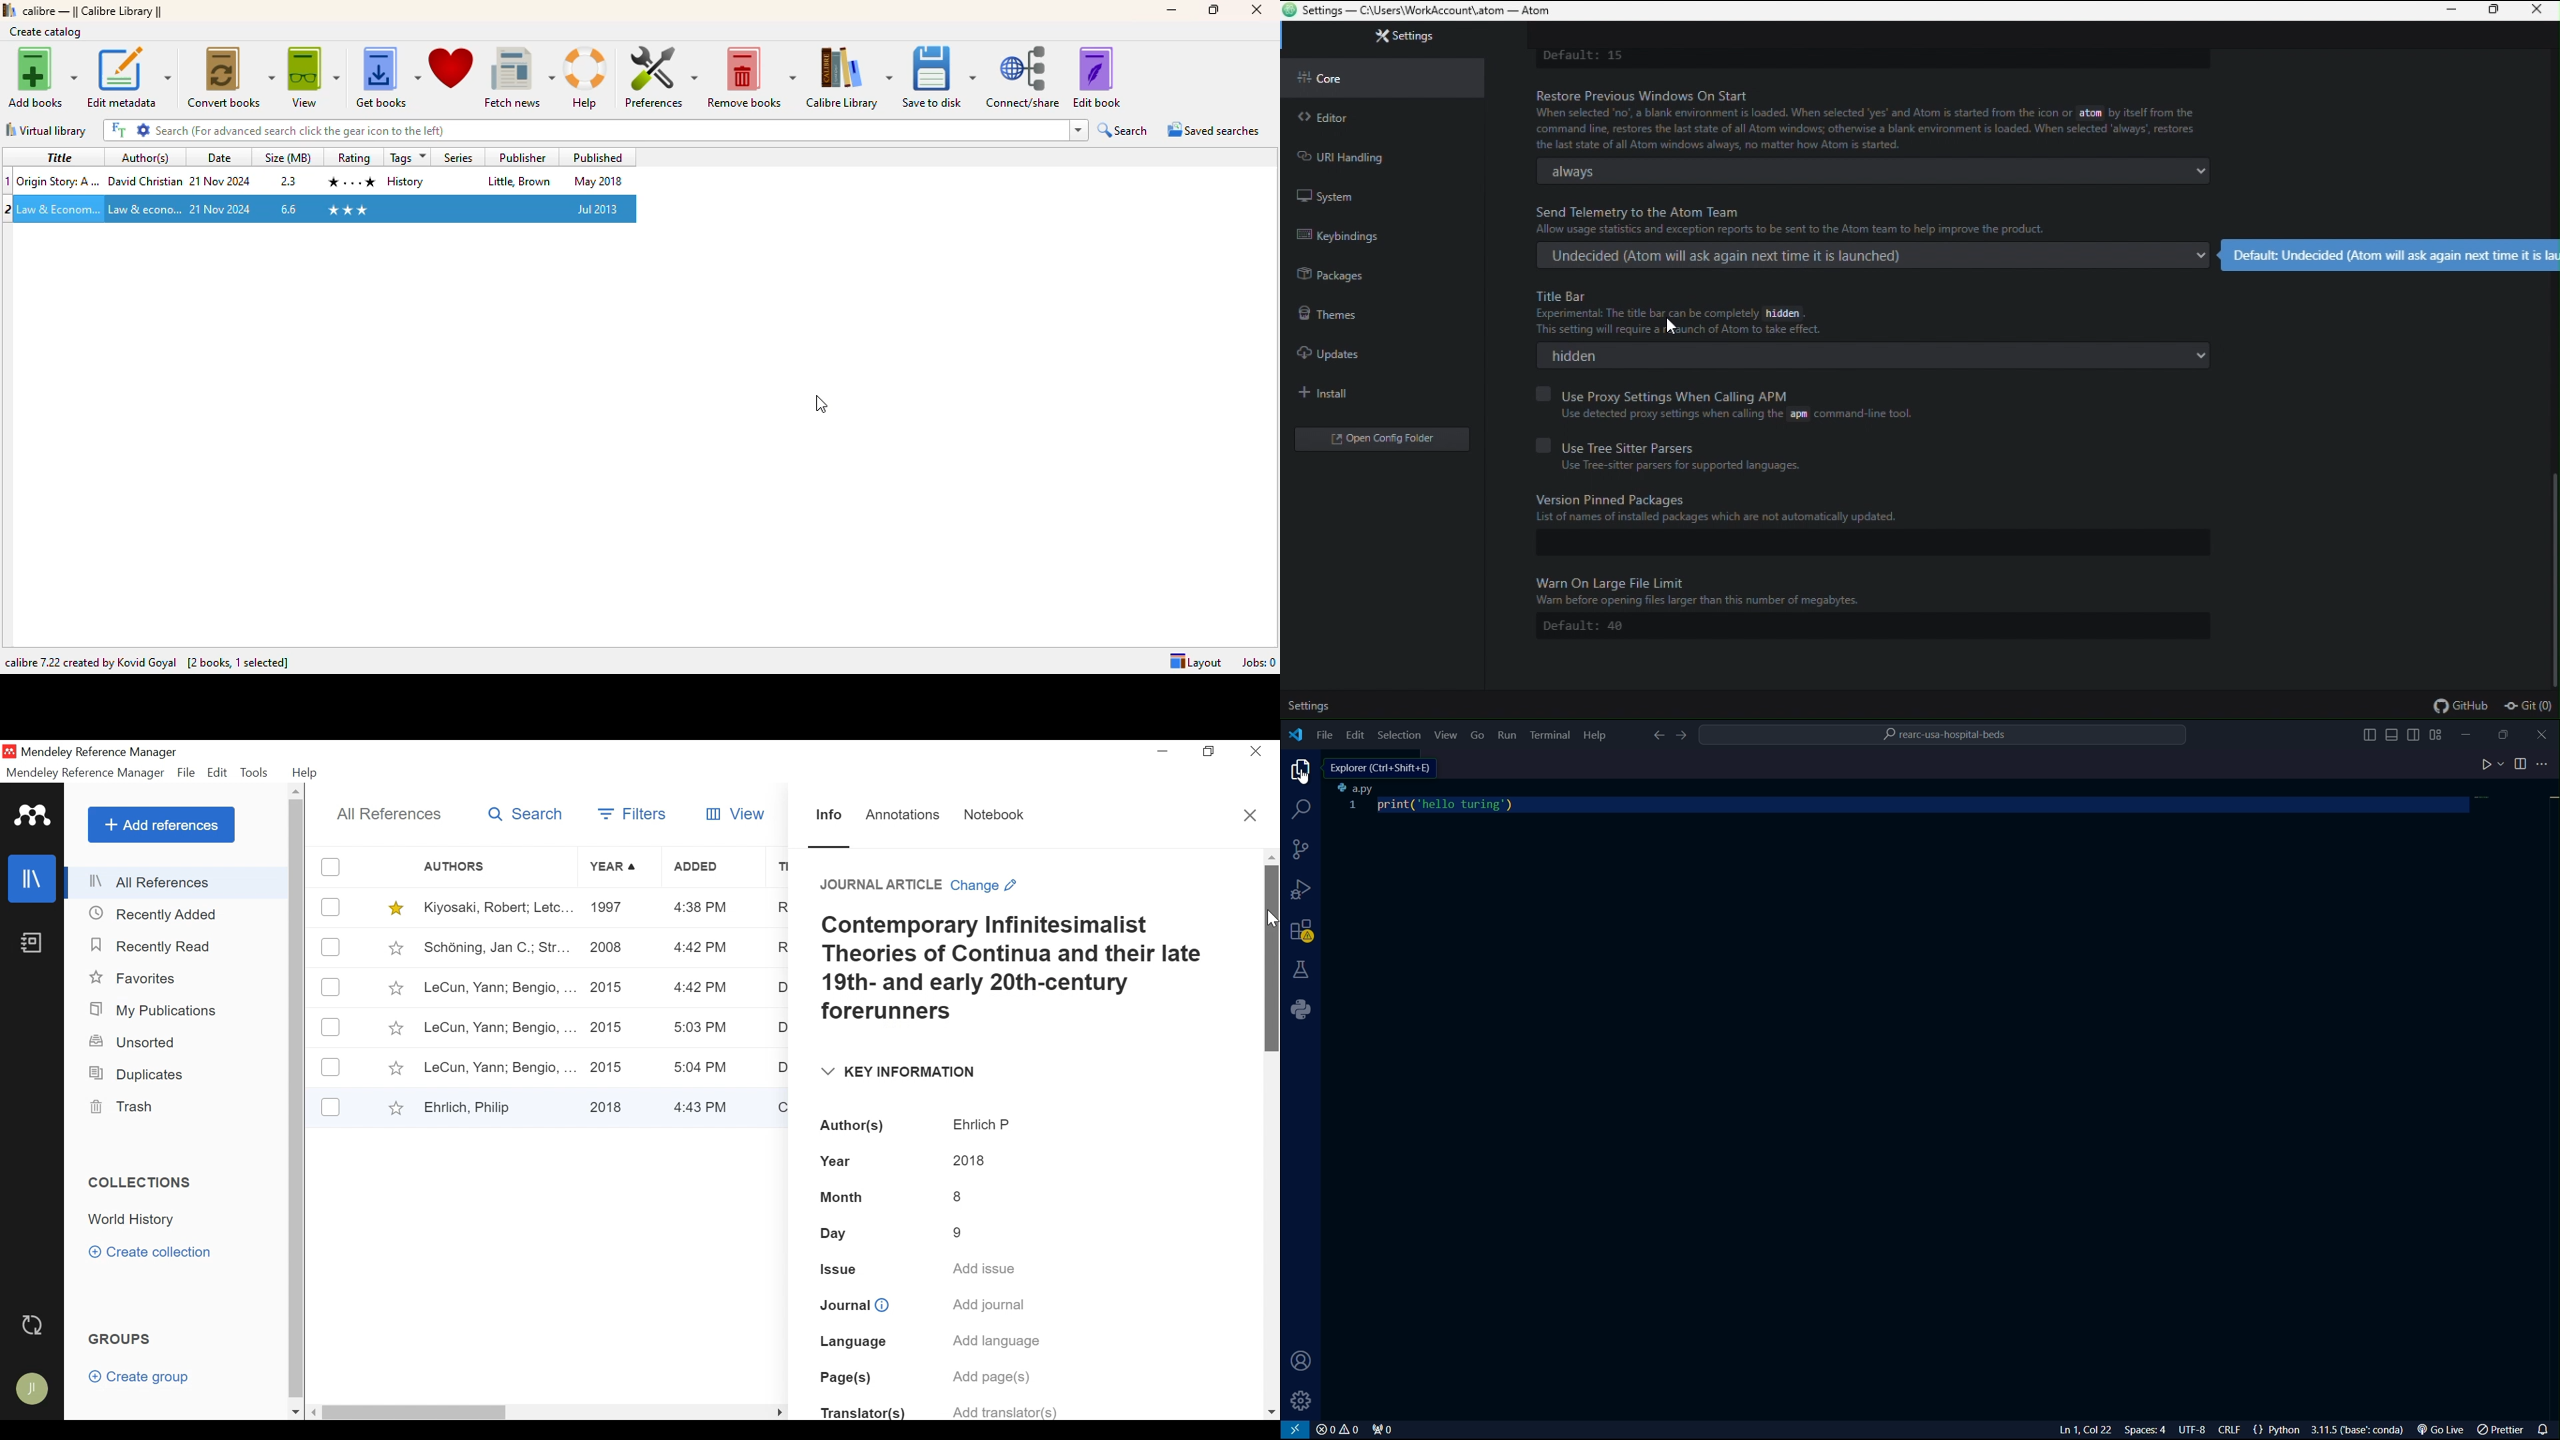 This screenshot has width=2576, height=1456. Describe the element at coordinates (905, 817) in the screenshot. I see `Annotation` at that location.